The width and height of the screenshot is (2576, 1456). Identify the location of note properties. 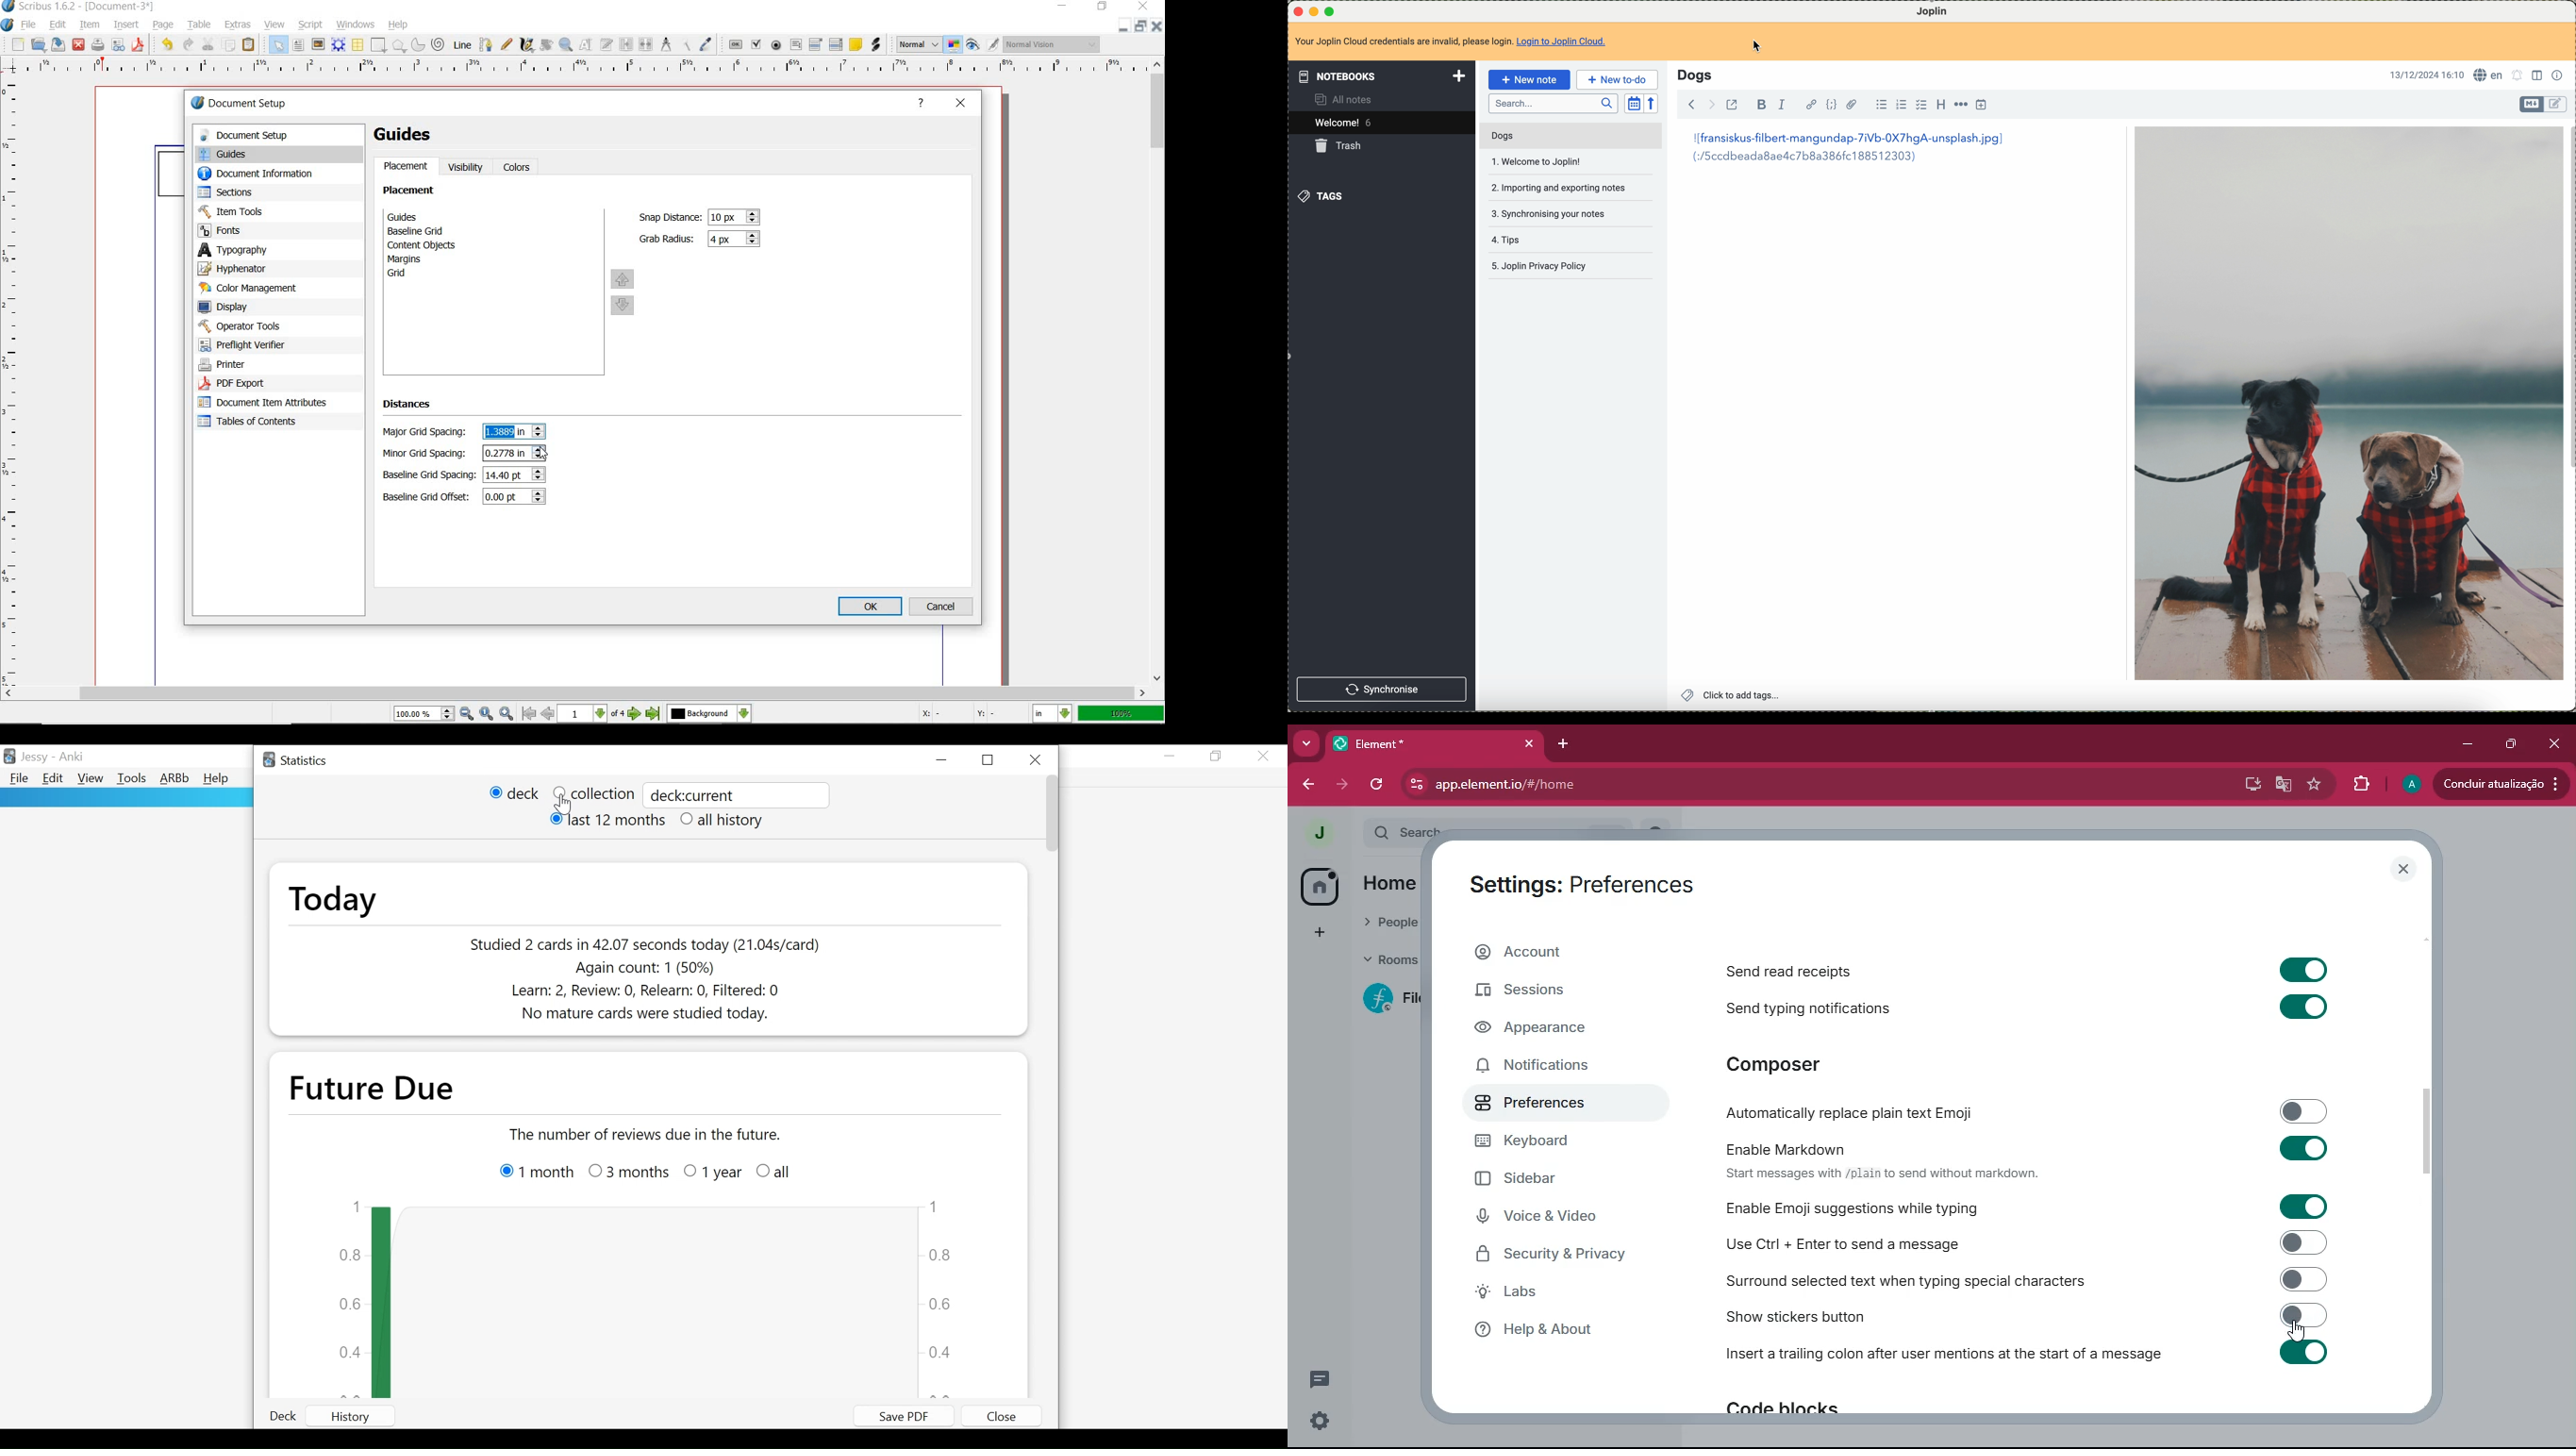
(2560, 76).